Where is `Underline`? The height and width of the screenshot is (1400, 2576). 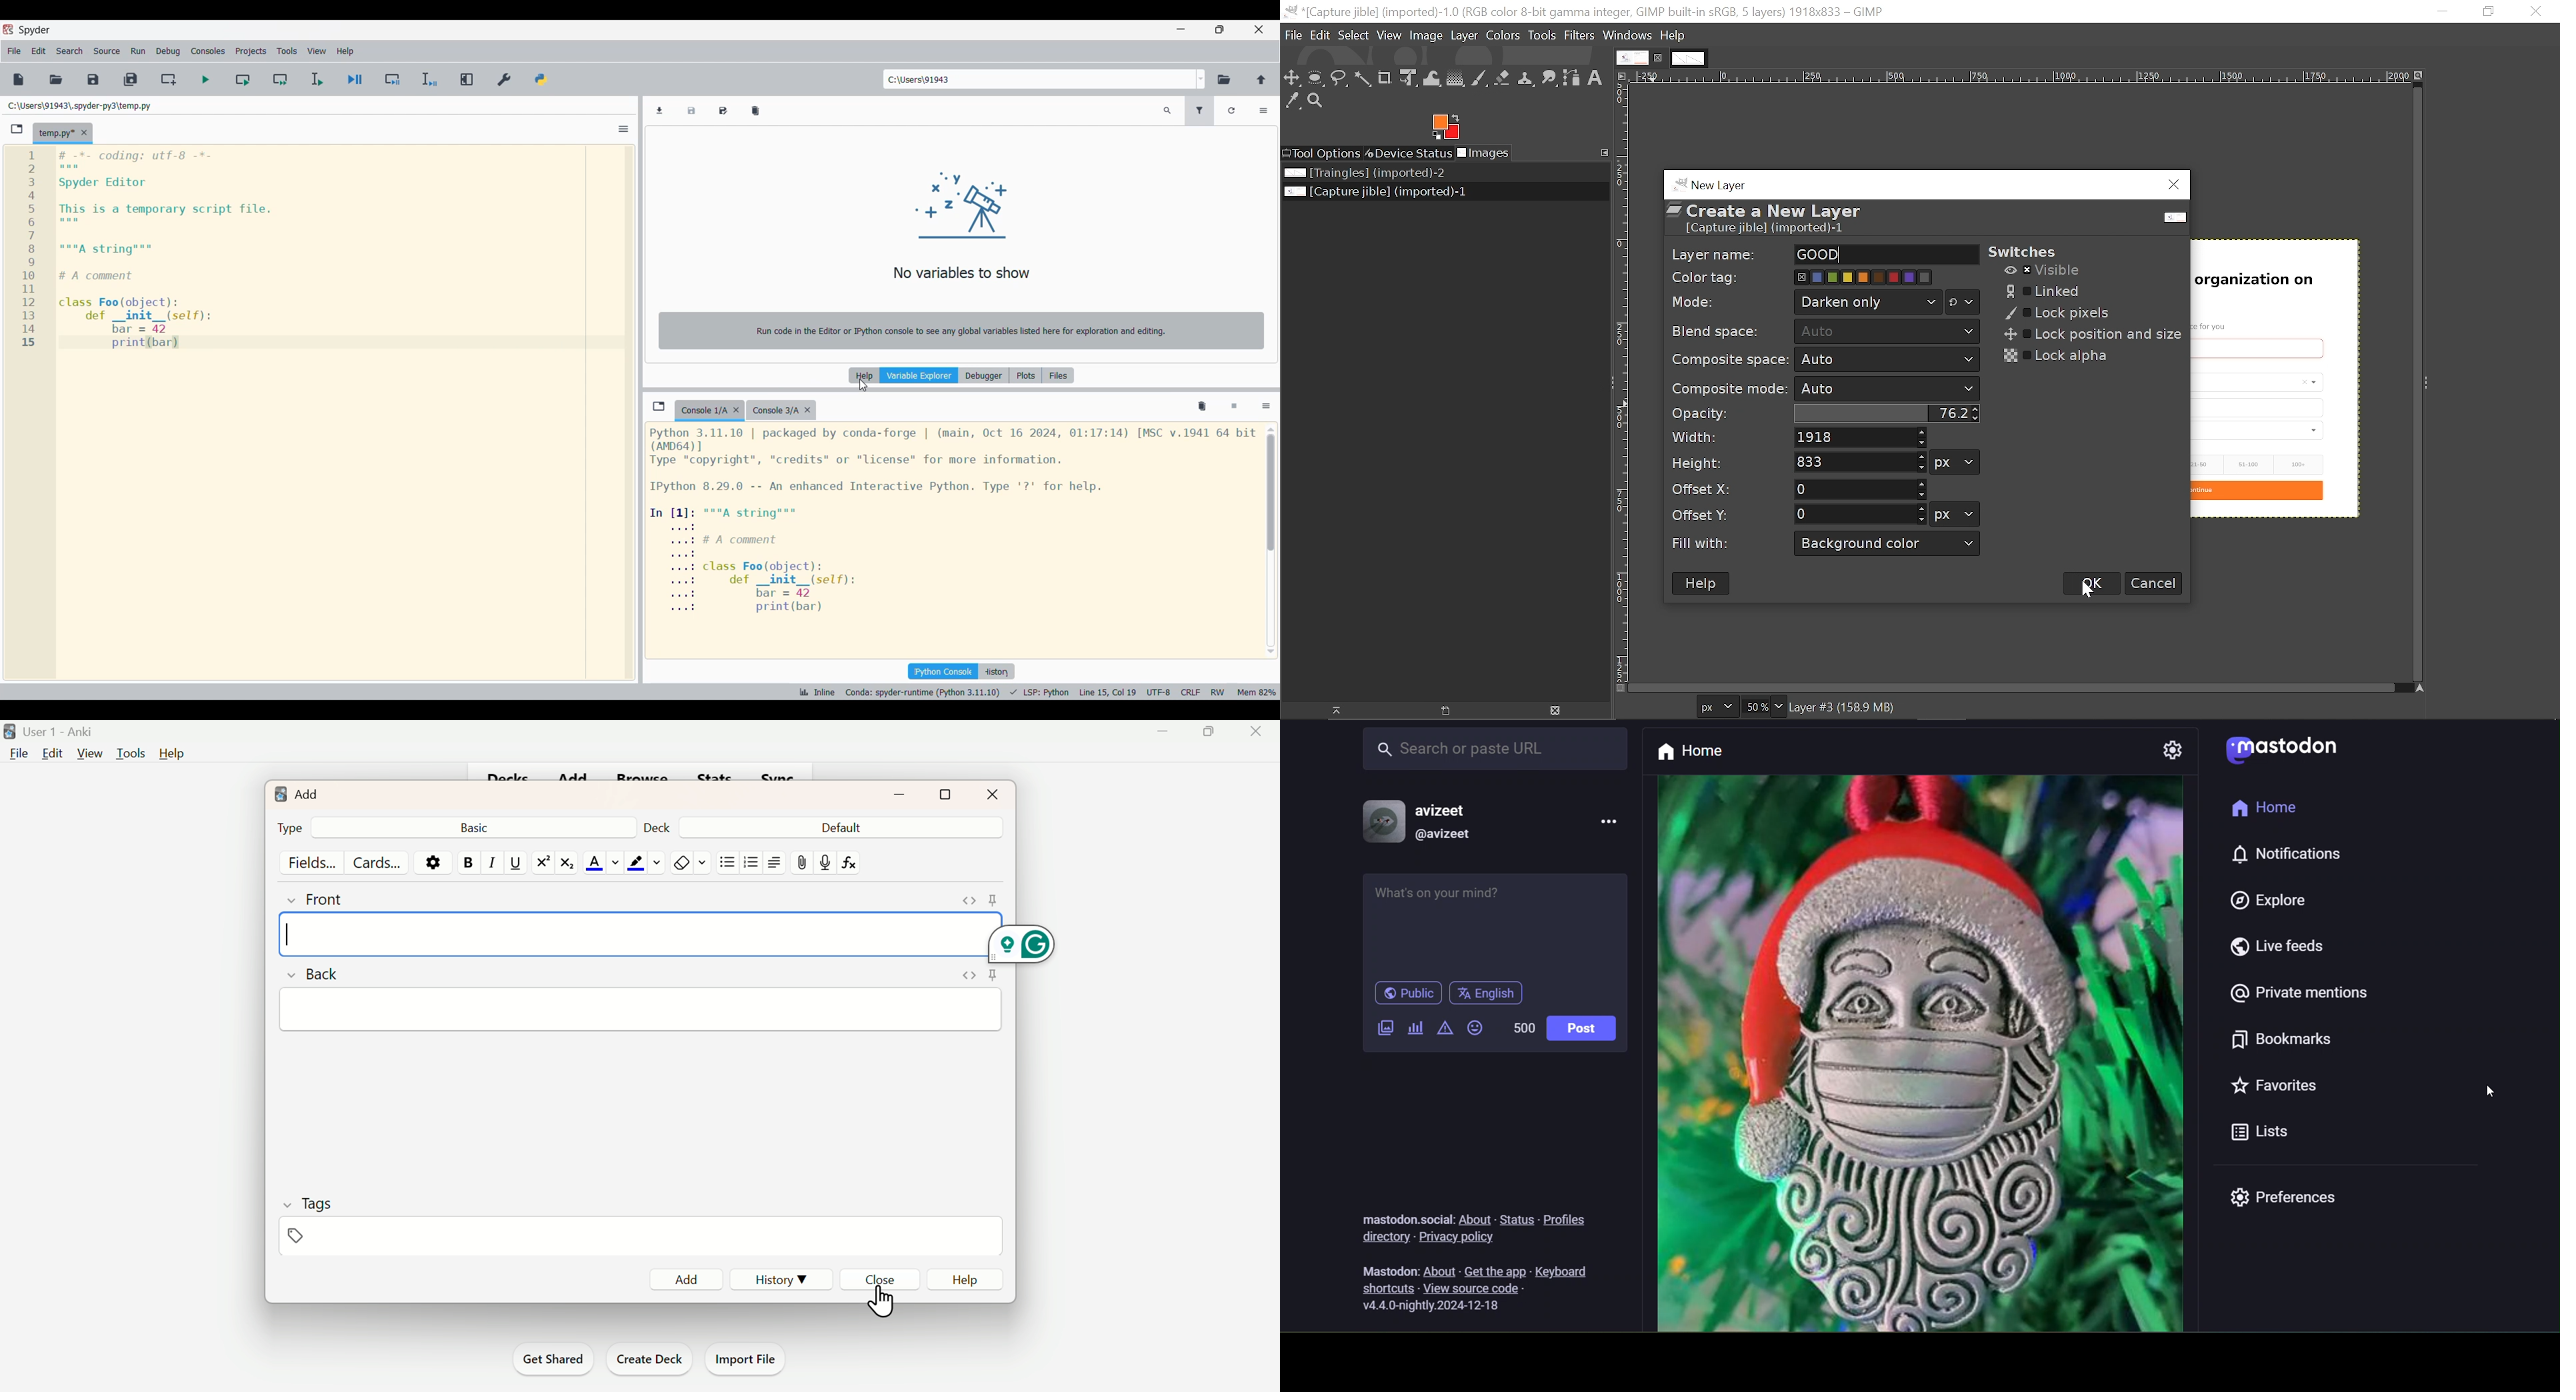
Underline is located at coordinates (514, 863).